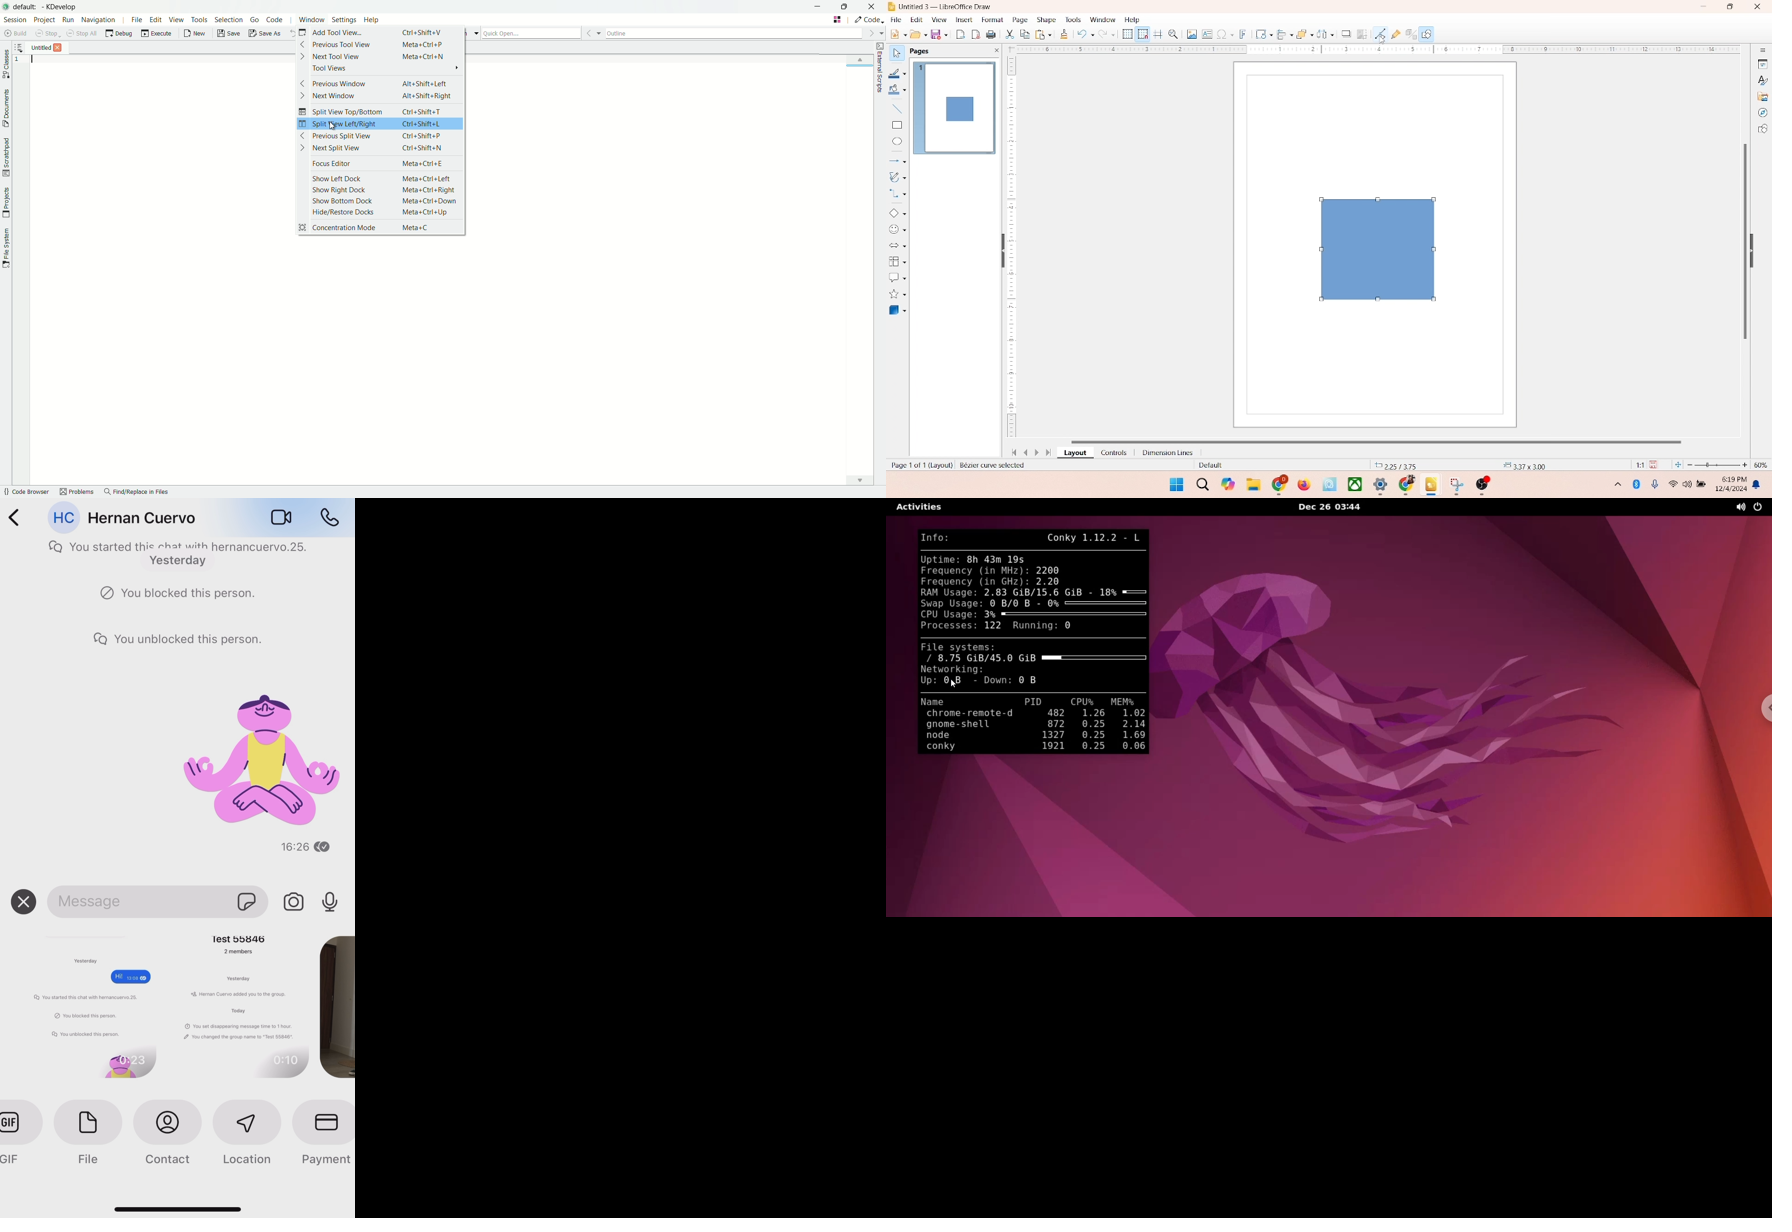 This screenshot has height=1232, width=1792. I want to click on page 1, so click(955, 107).